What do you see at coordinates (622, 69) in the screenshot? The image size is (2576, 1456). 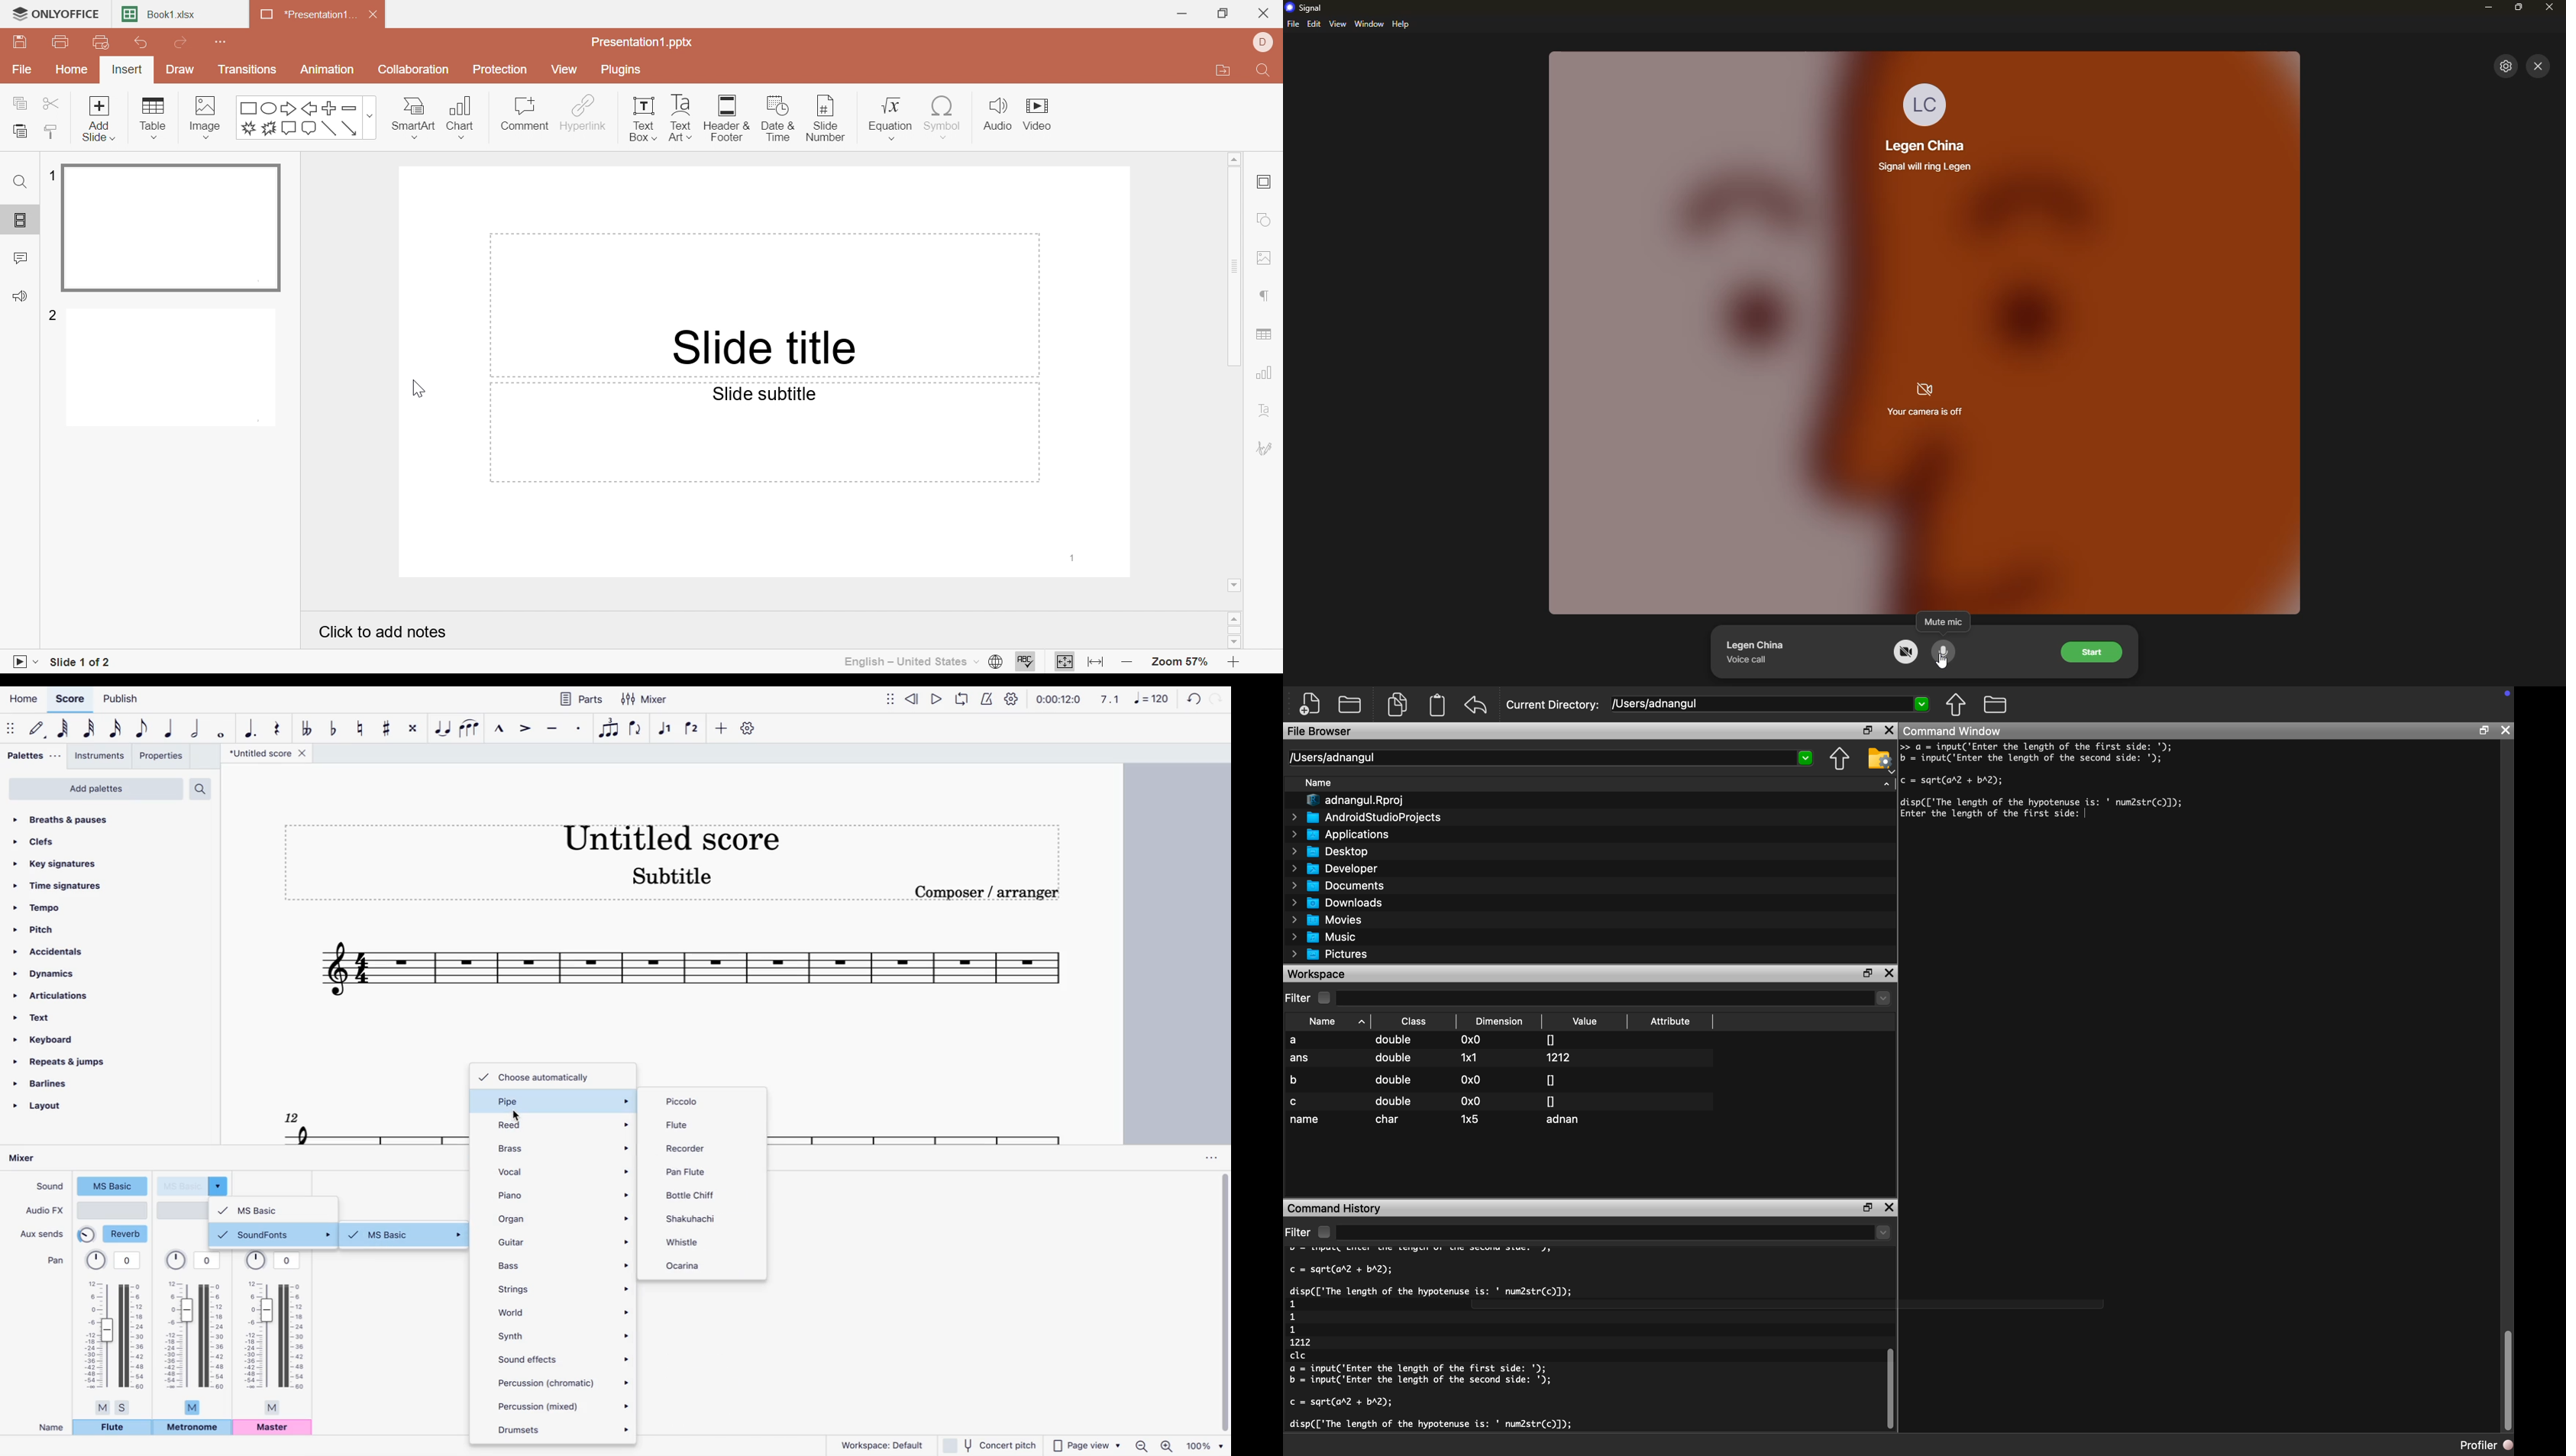 I see `Plugins` at bounding box center [622, 69].